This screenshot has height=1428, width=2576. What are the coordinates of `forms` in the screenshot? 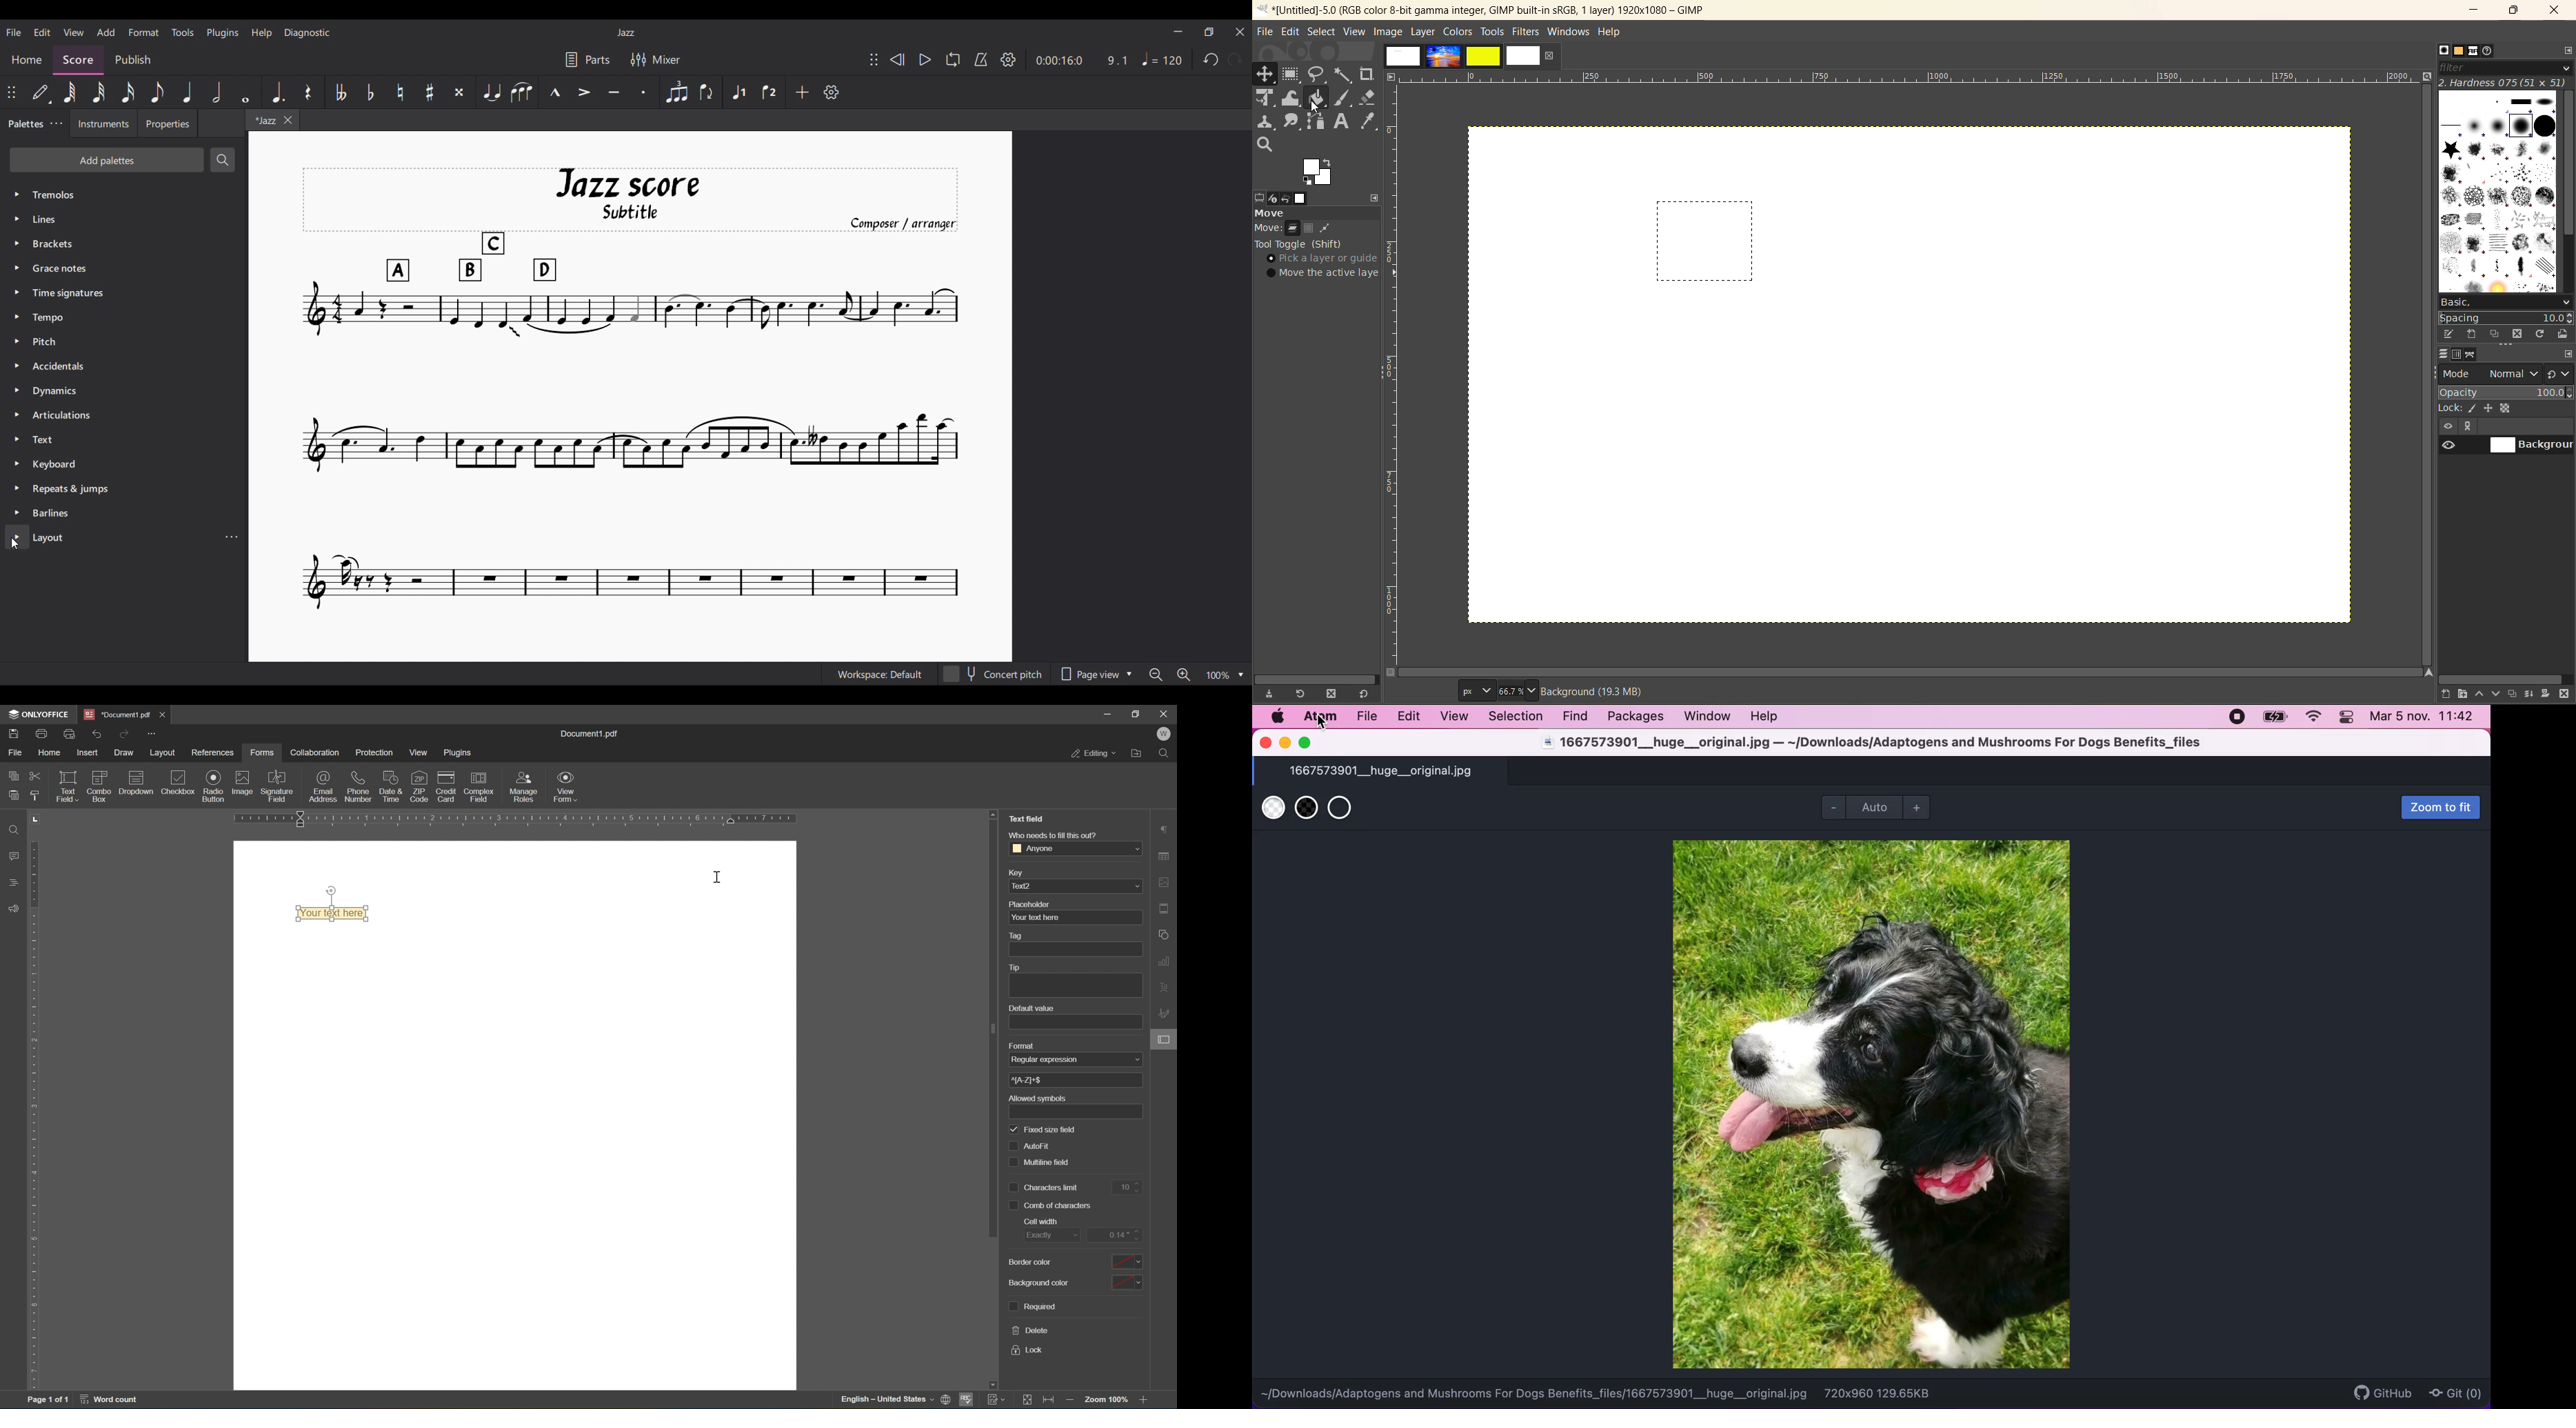 It's located at (261, 753).